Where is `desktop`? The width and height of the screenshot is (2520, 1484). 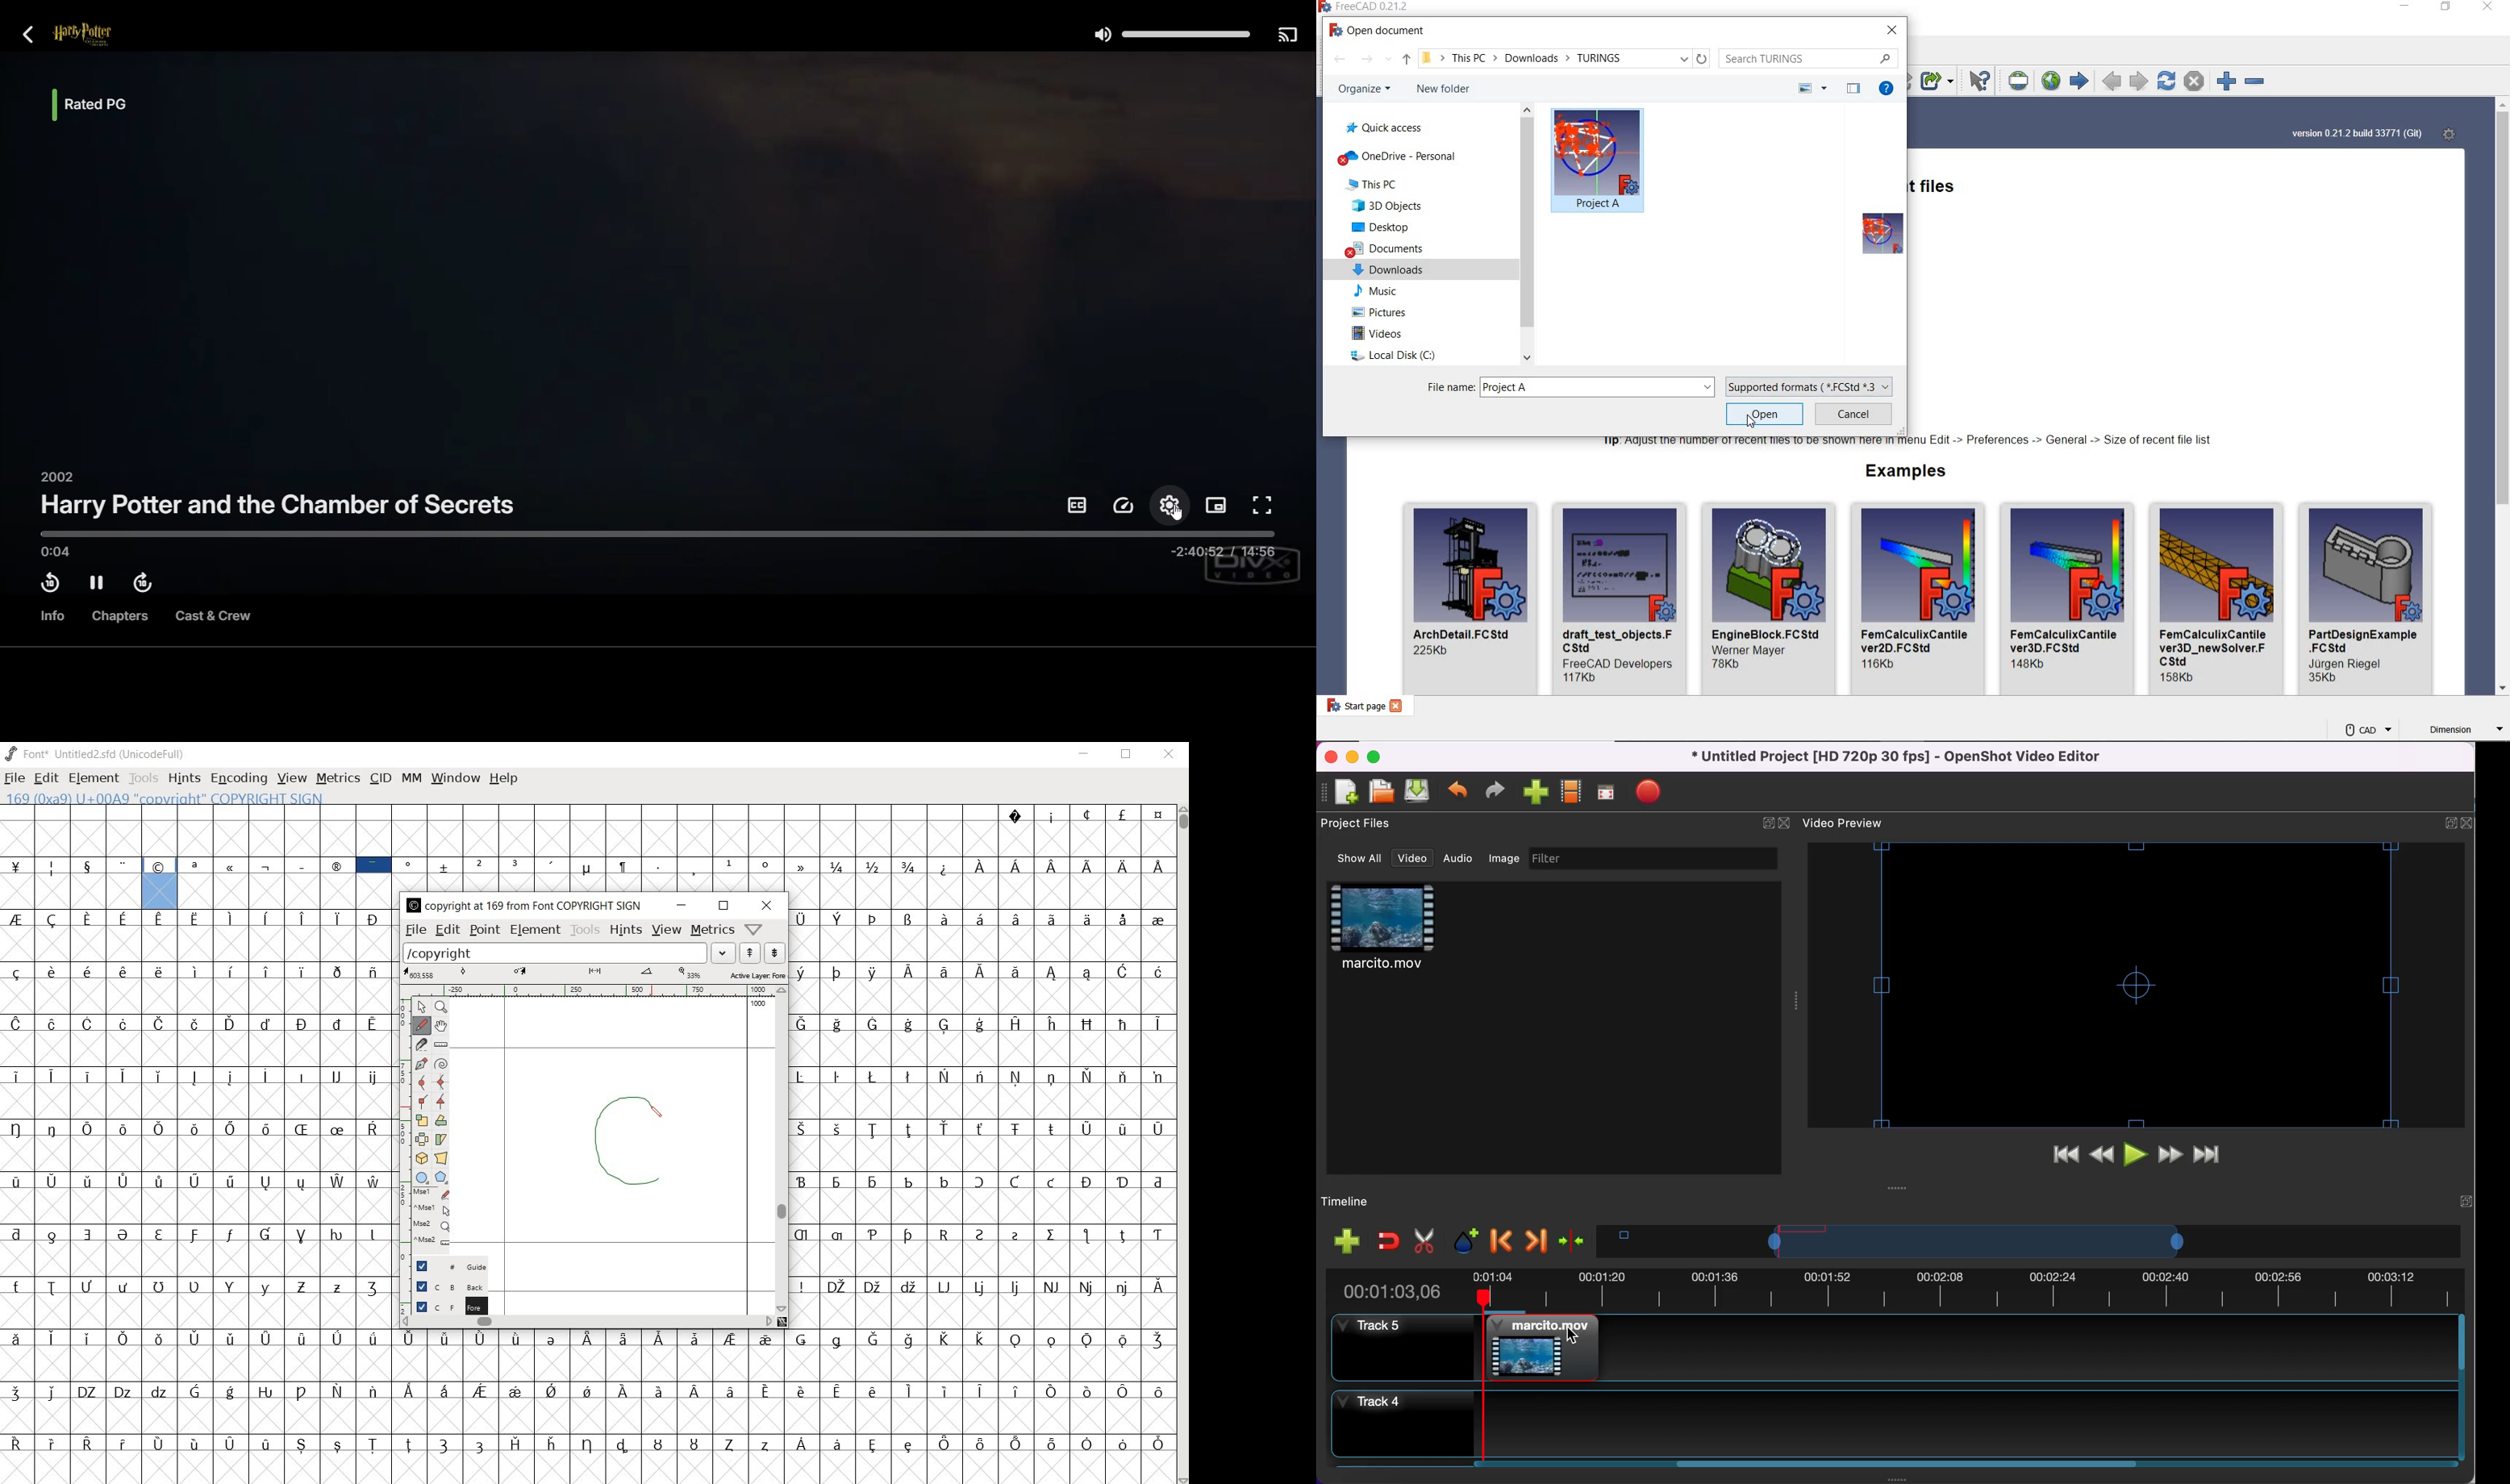 desktop is located at coordinates (1385, 227).